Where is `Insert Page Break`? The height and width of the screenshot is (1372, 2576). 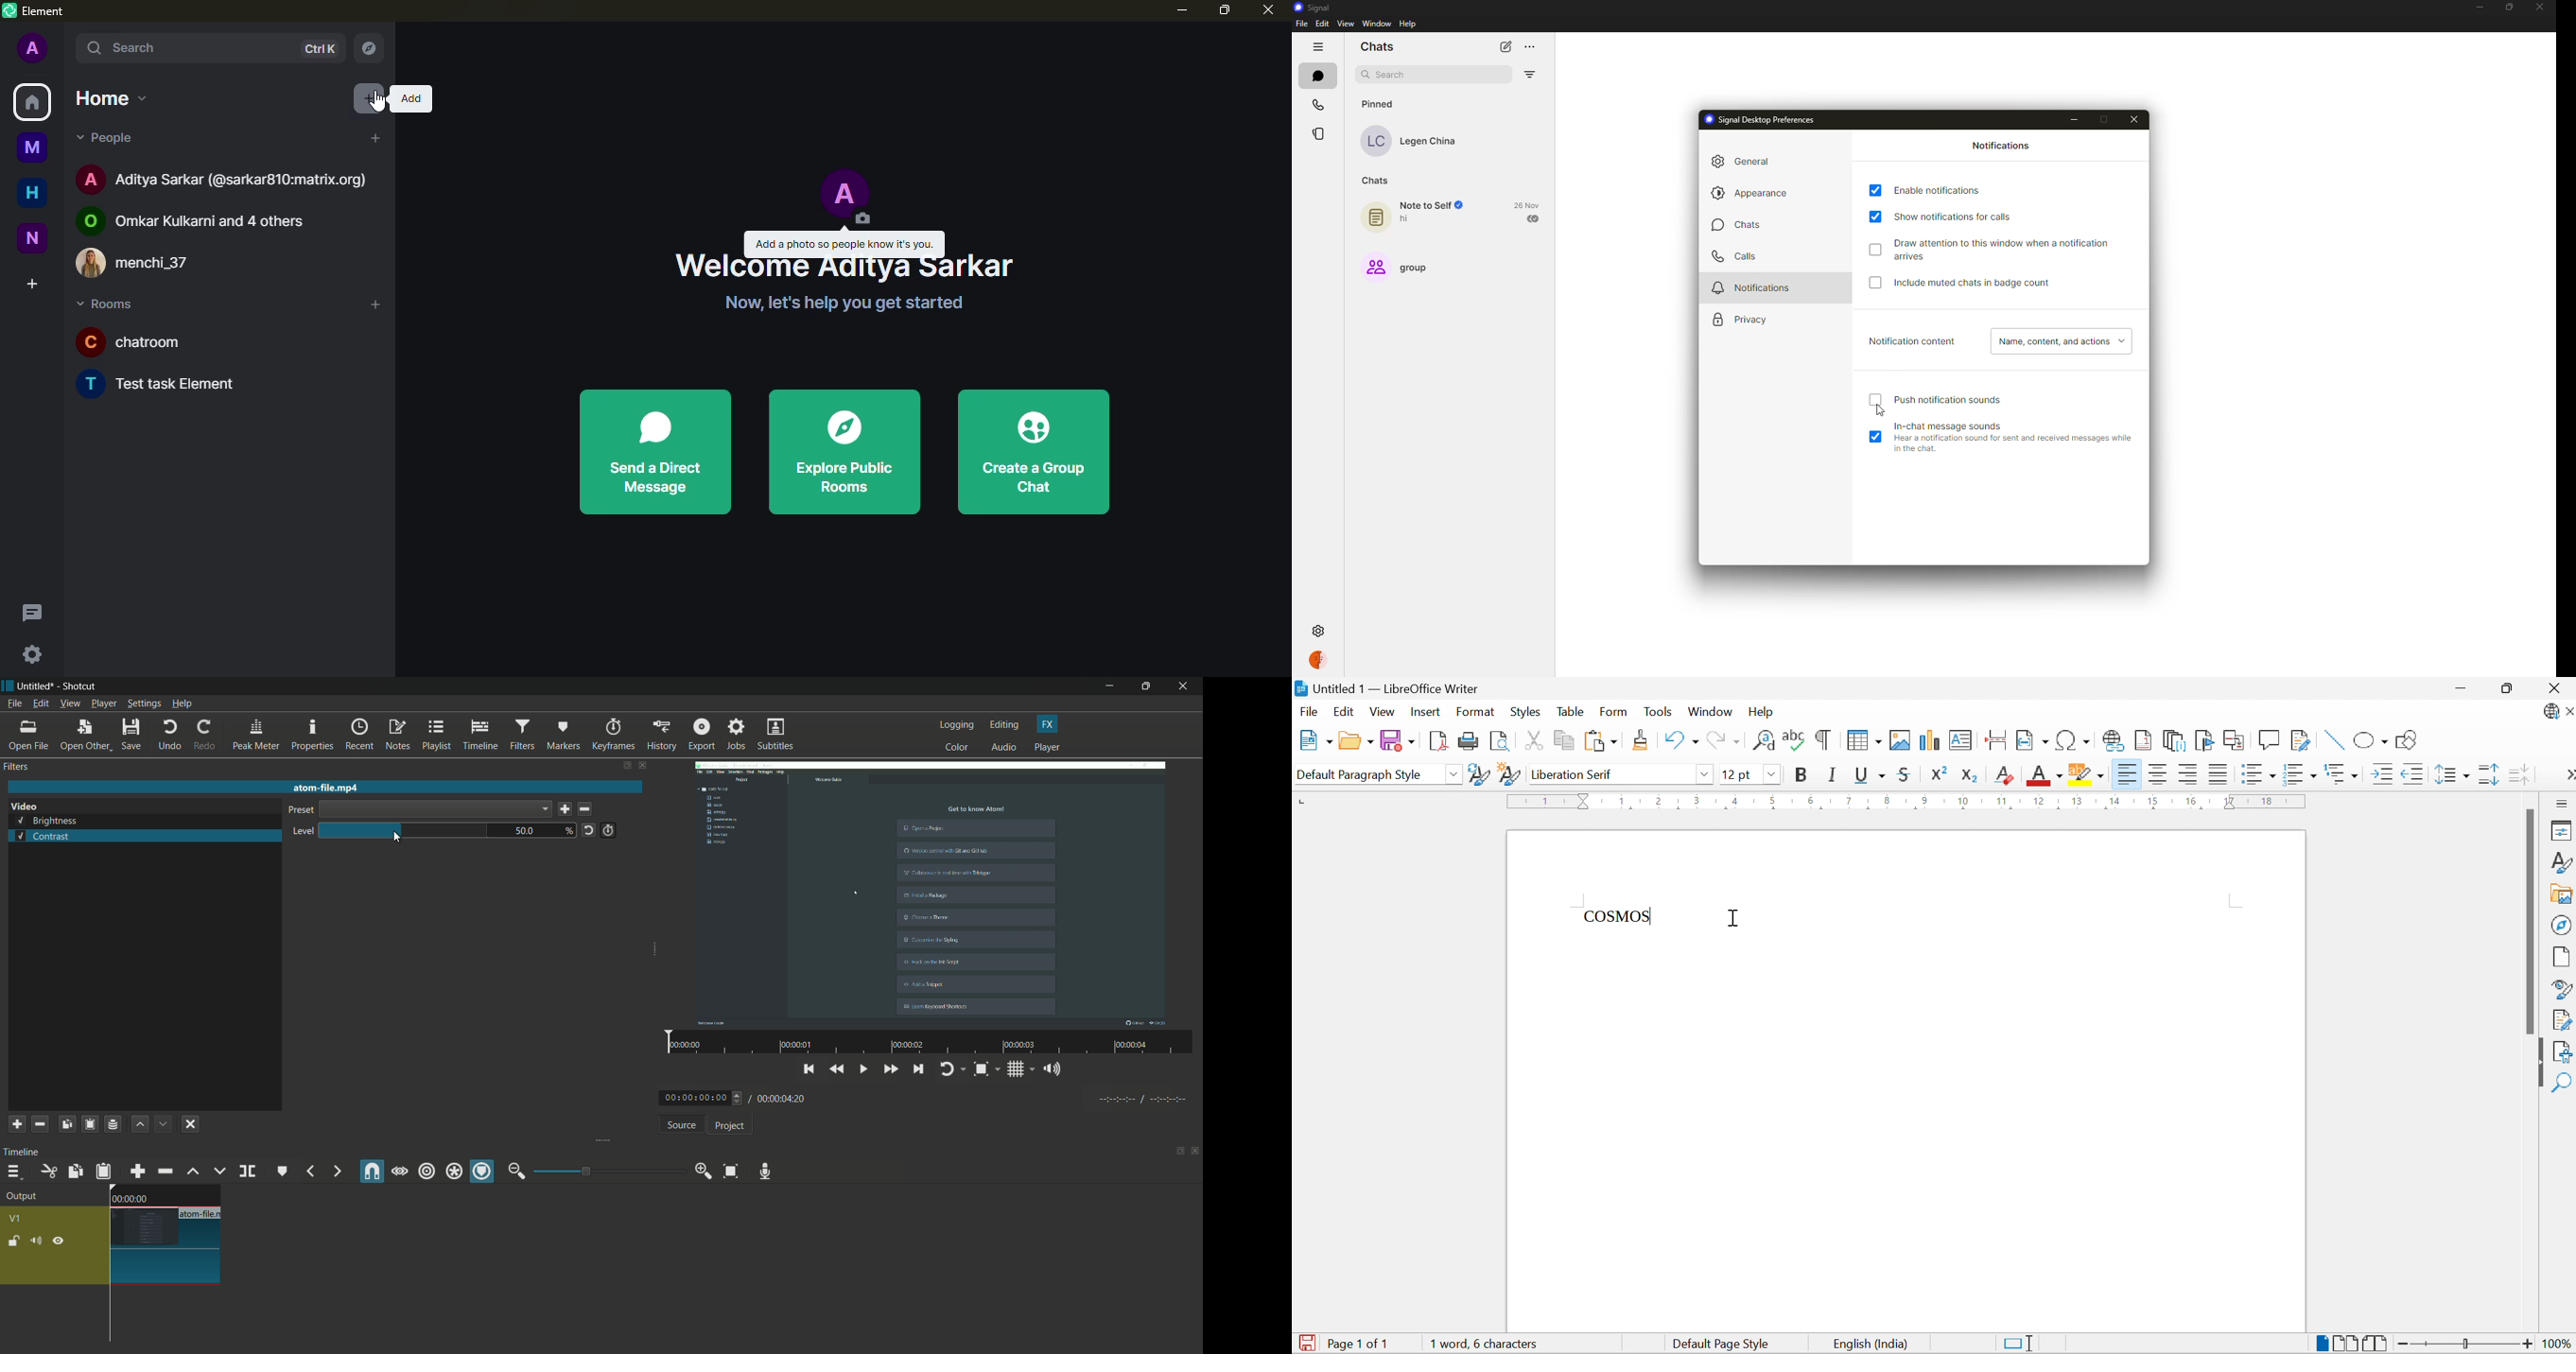
Insert Page Break is located at coordinates (1994, 739).